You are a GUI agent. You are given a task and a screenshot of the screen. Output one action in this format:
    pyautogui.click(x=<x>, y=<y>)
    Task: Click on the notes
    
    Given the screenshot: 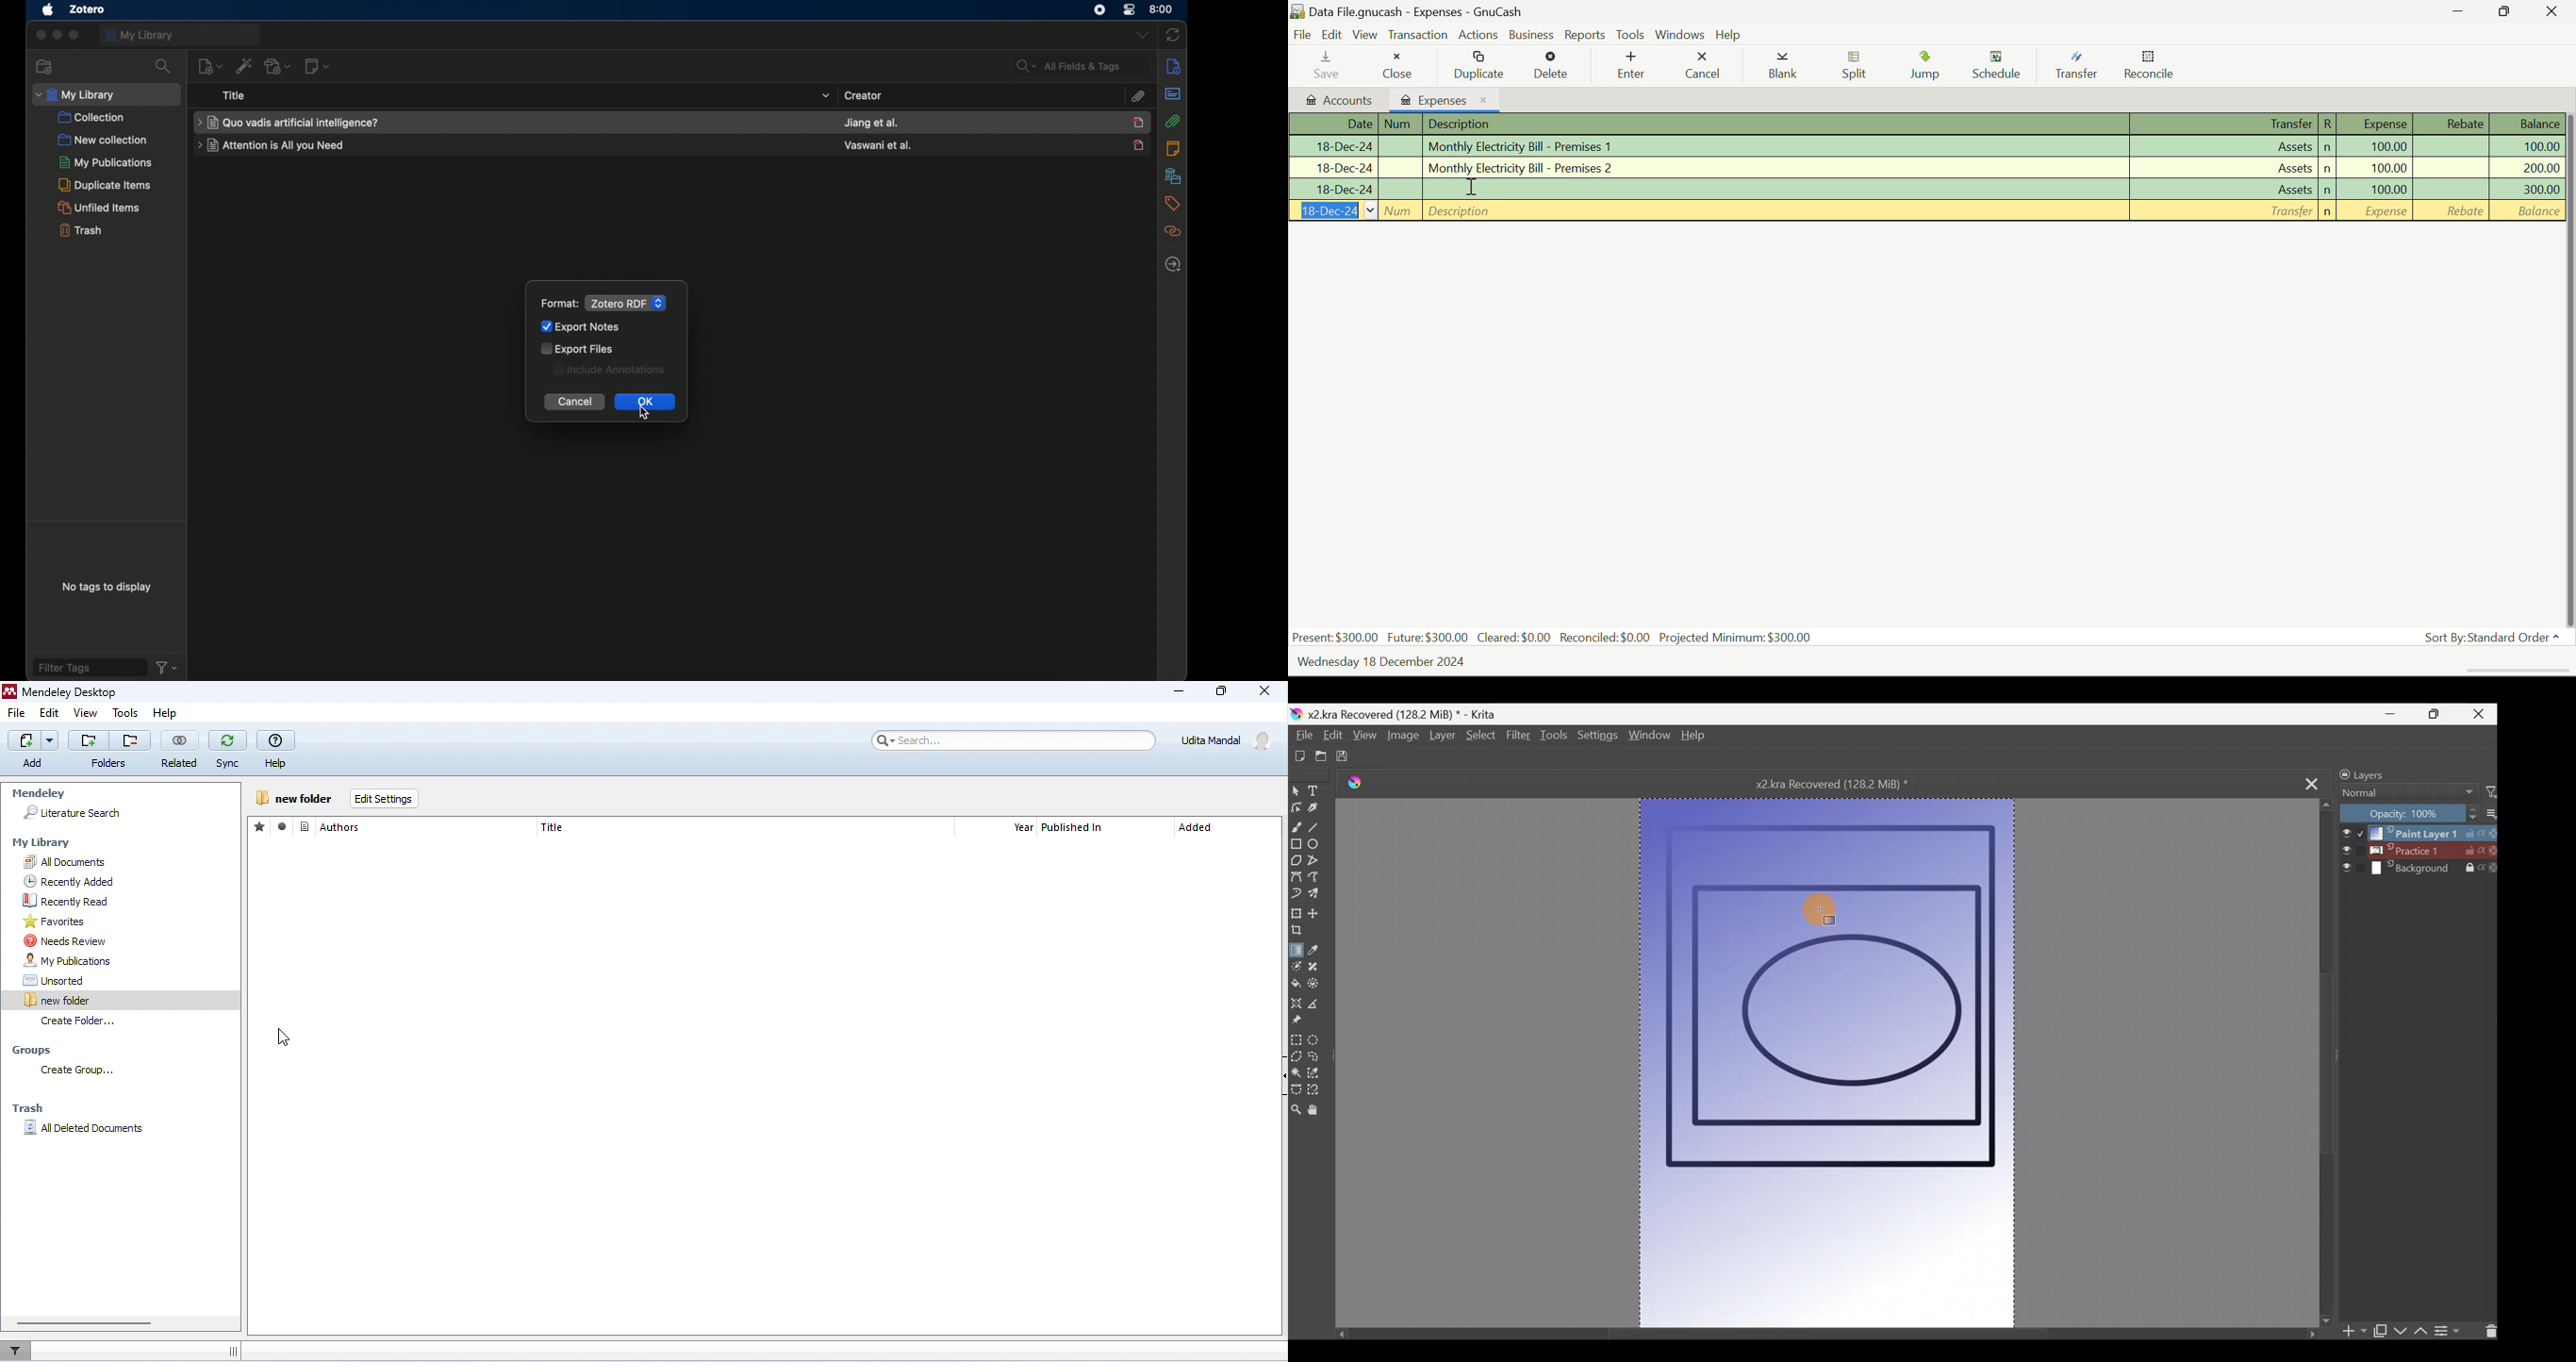 What is the action you would take?
    pyautogui.click(x=1173, y=149)
    